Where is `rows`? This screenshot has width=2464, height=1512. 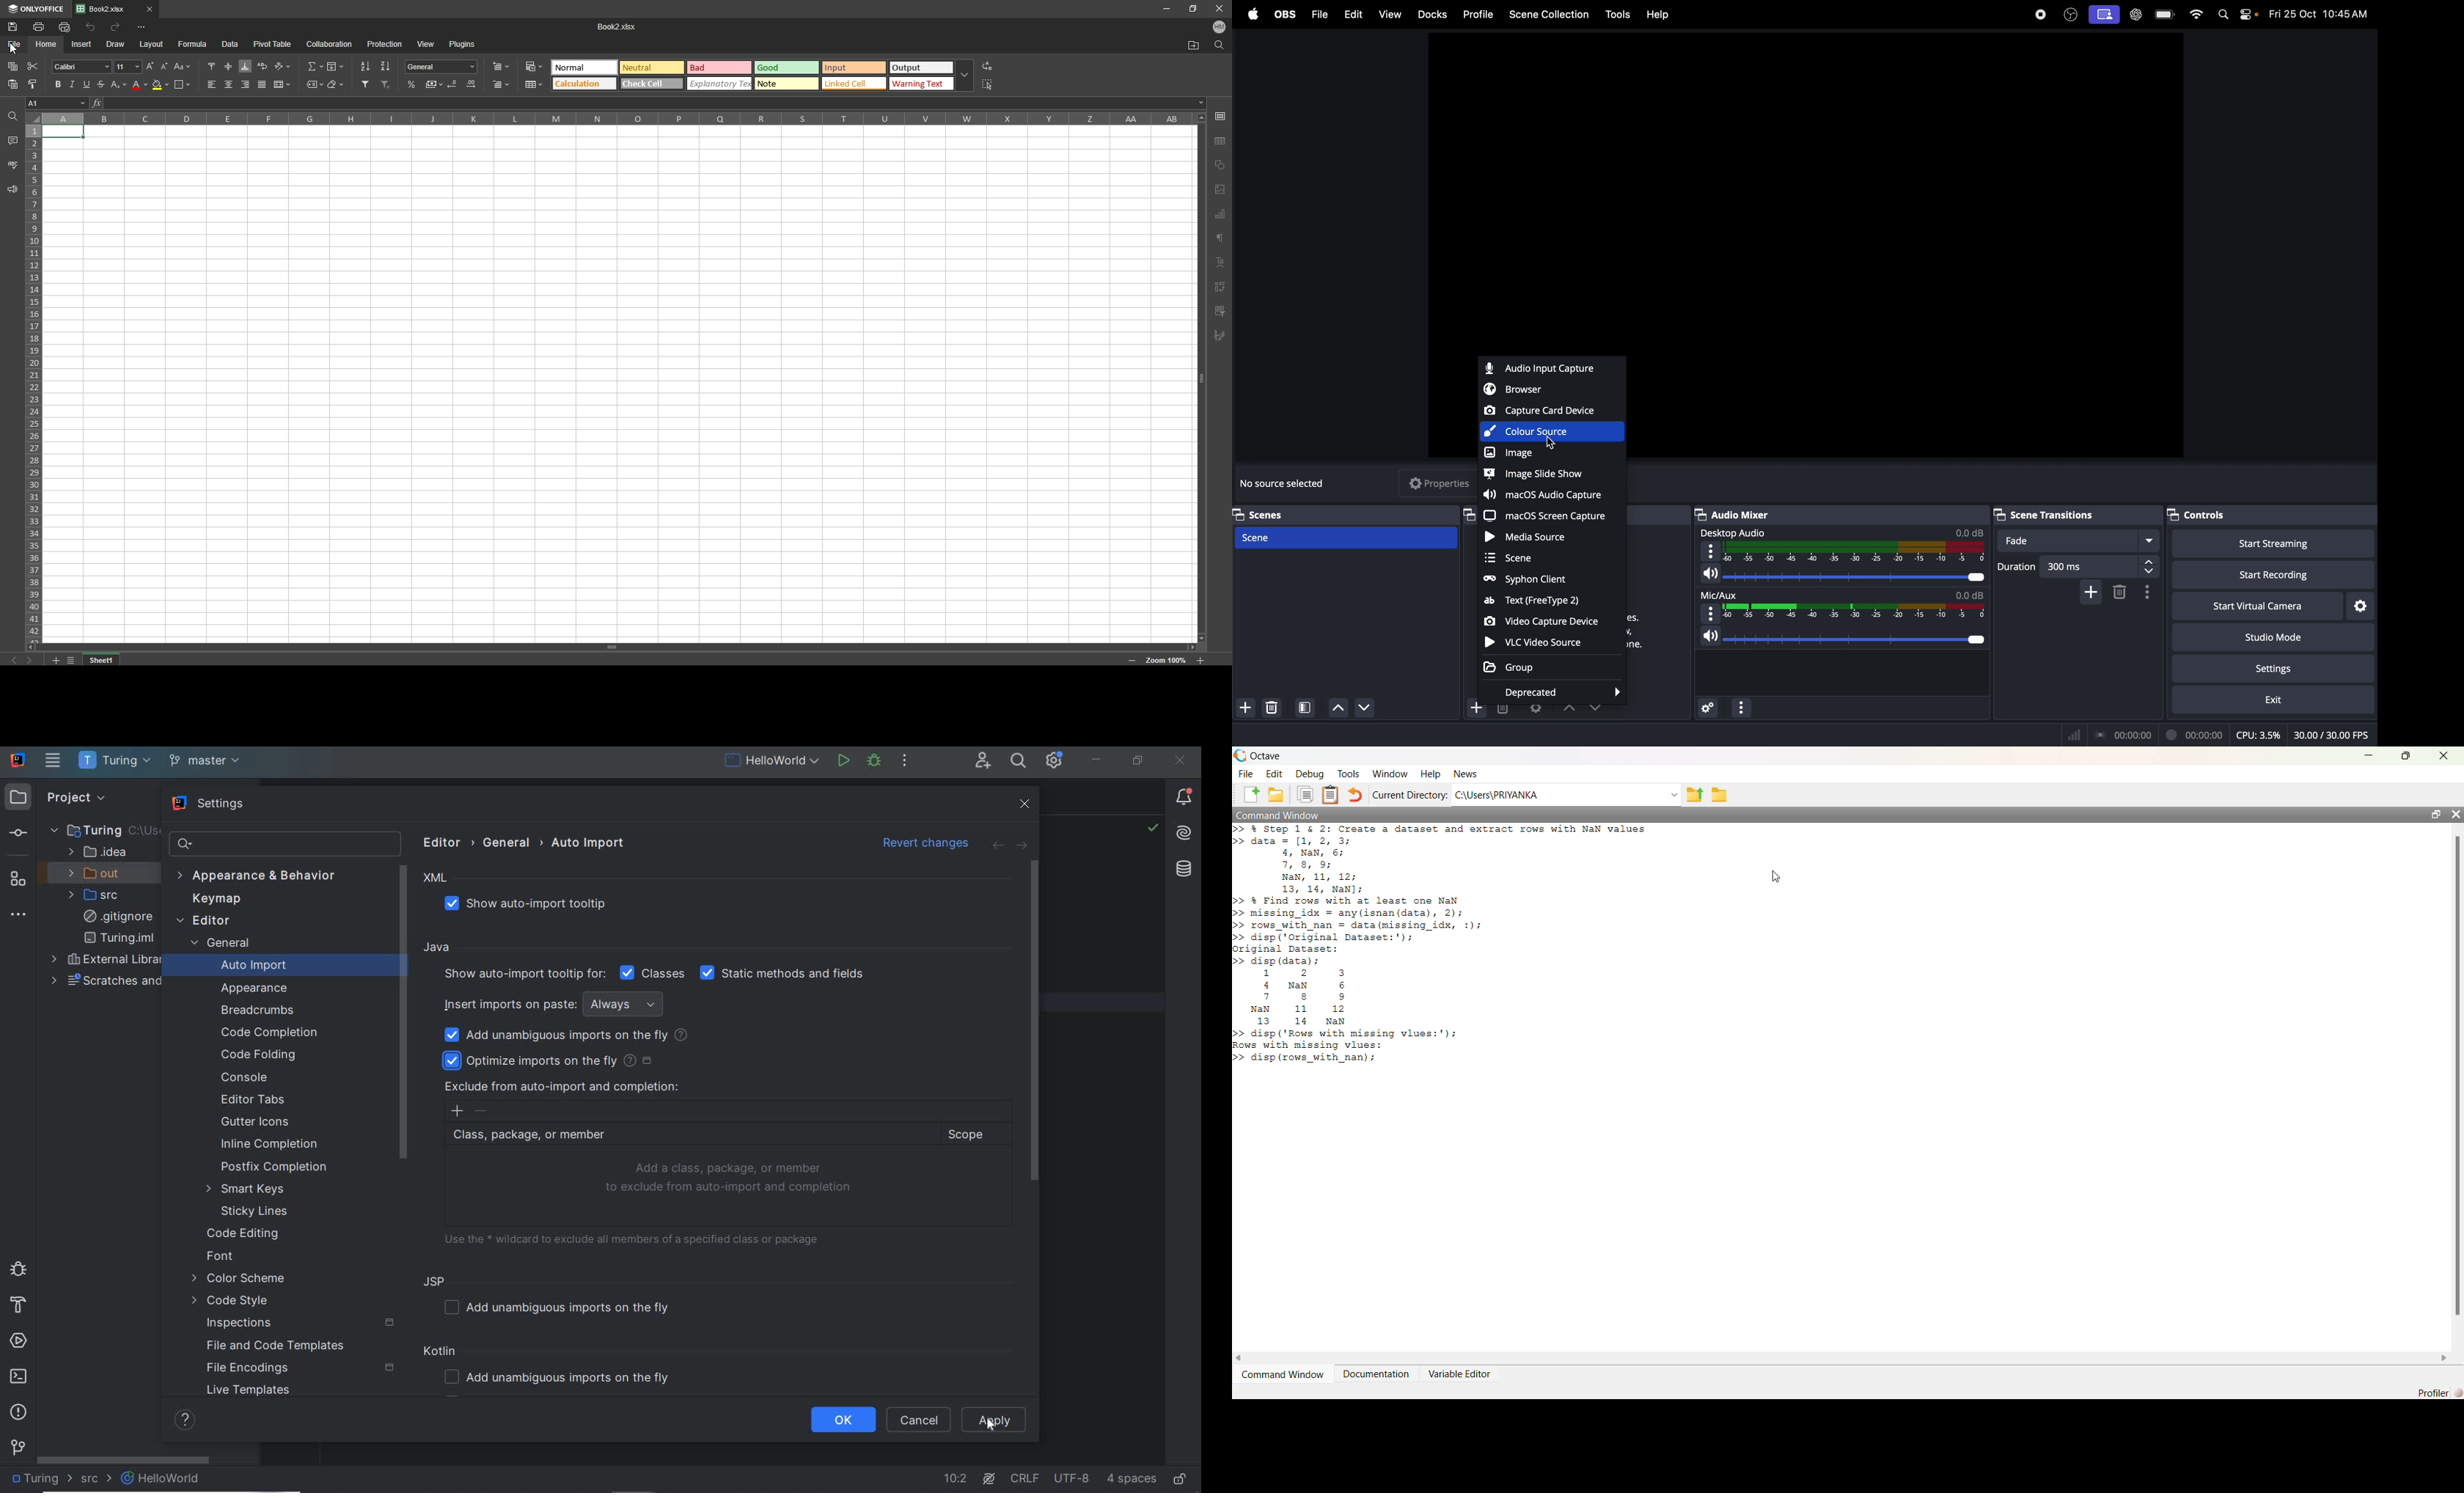 rows is located at coordinates (33, 375).